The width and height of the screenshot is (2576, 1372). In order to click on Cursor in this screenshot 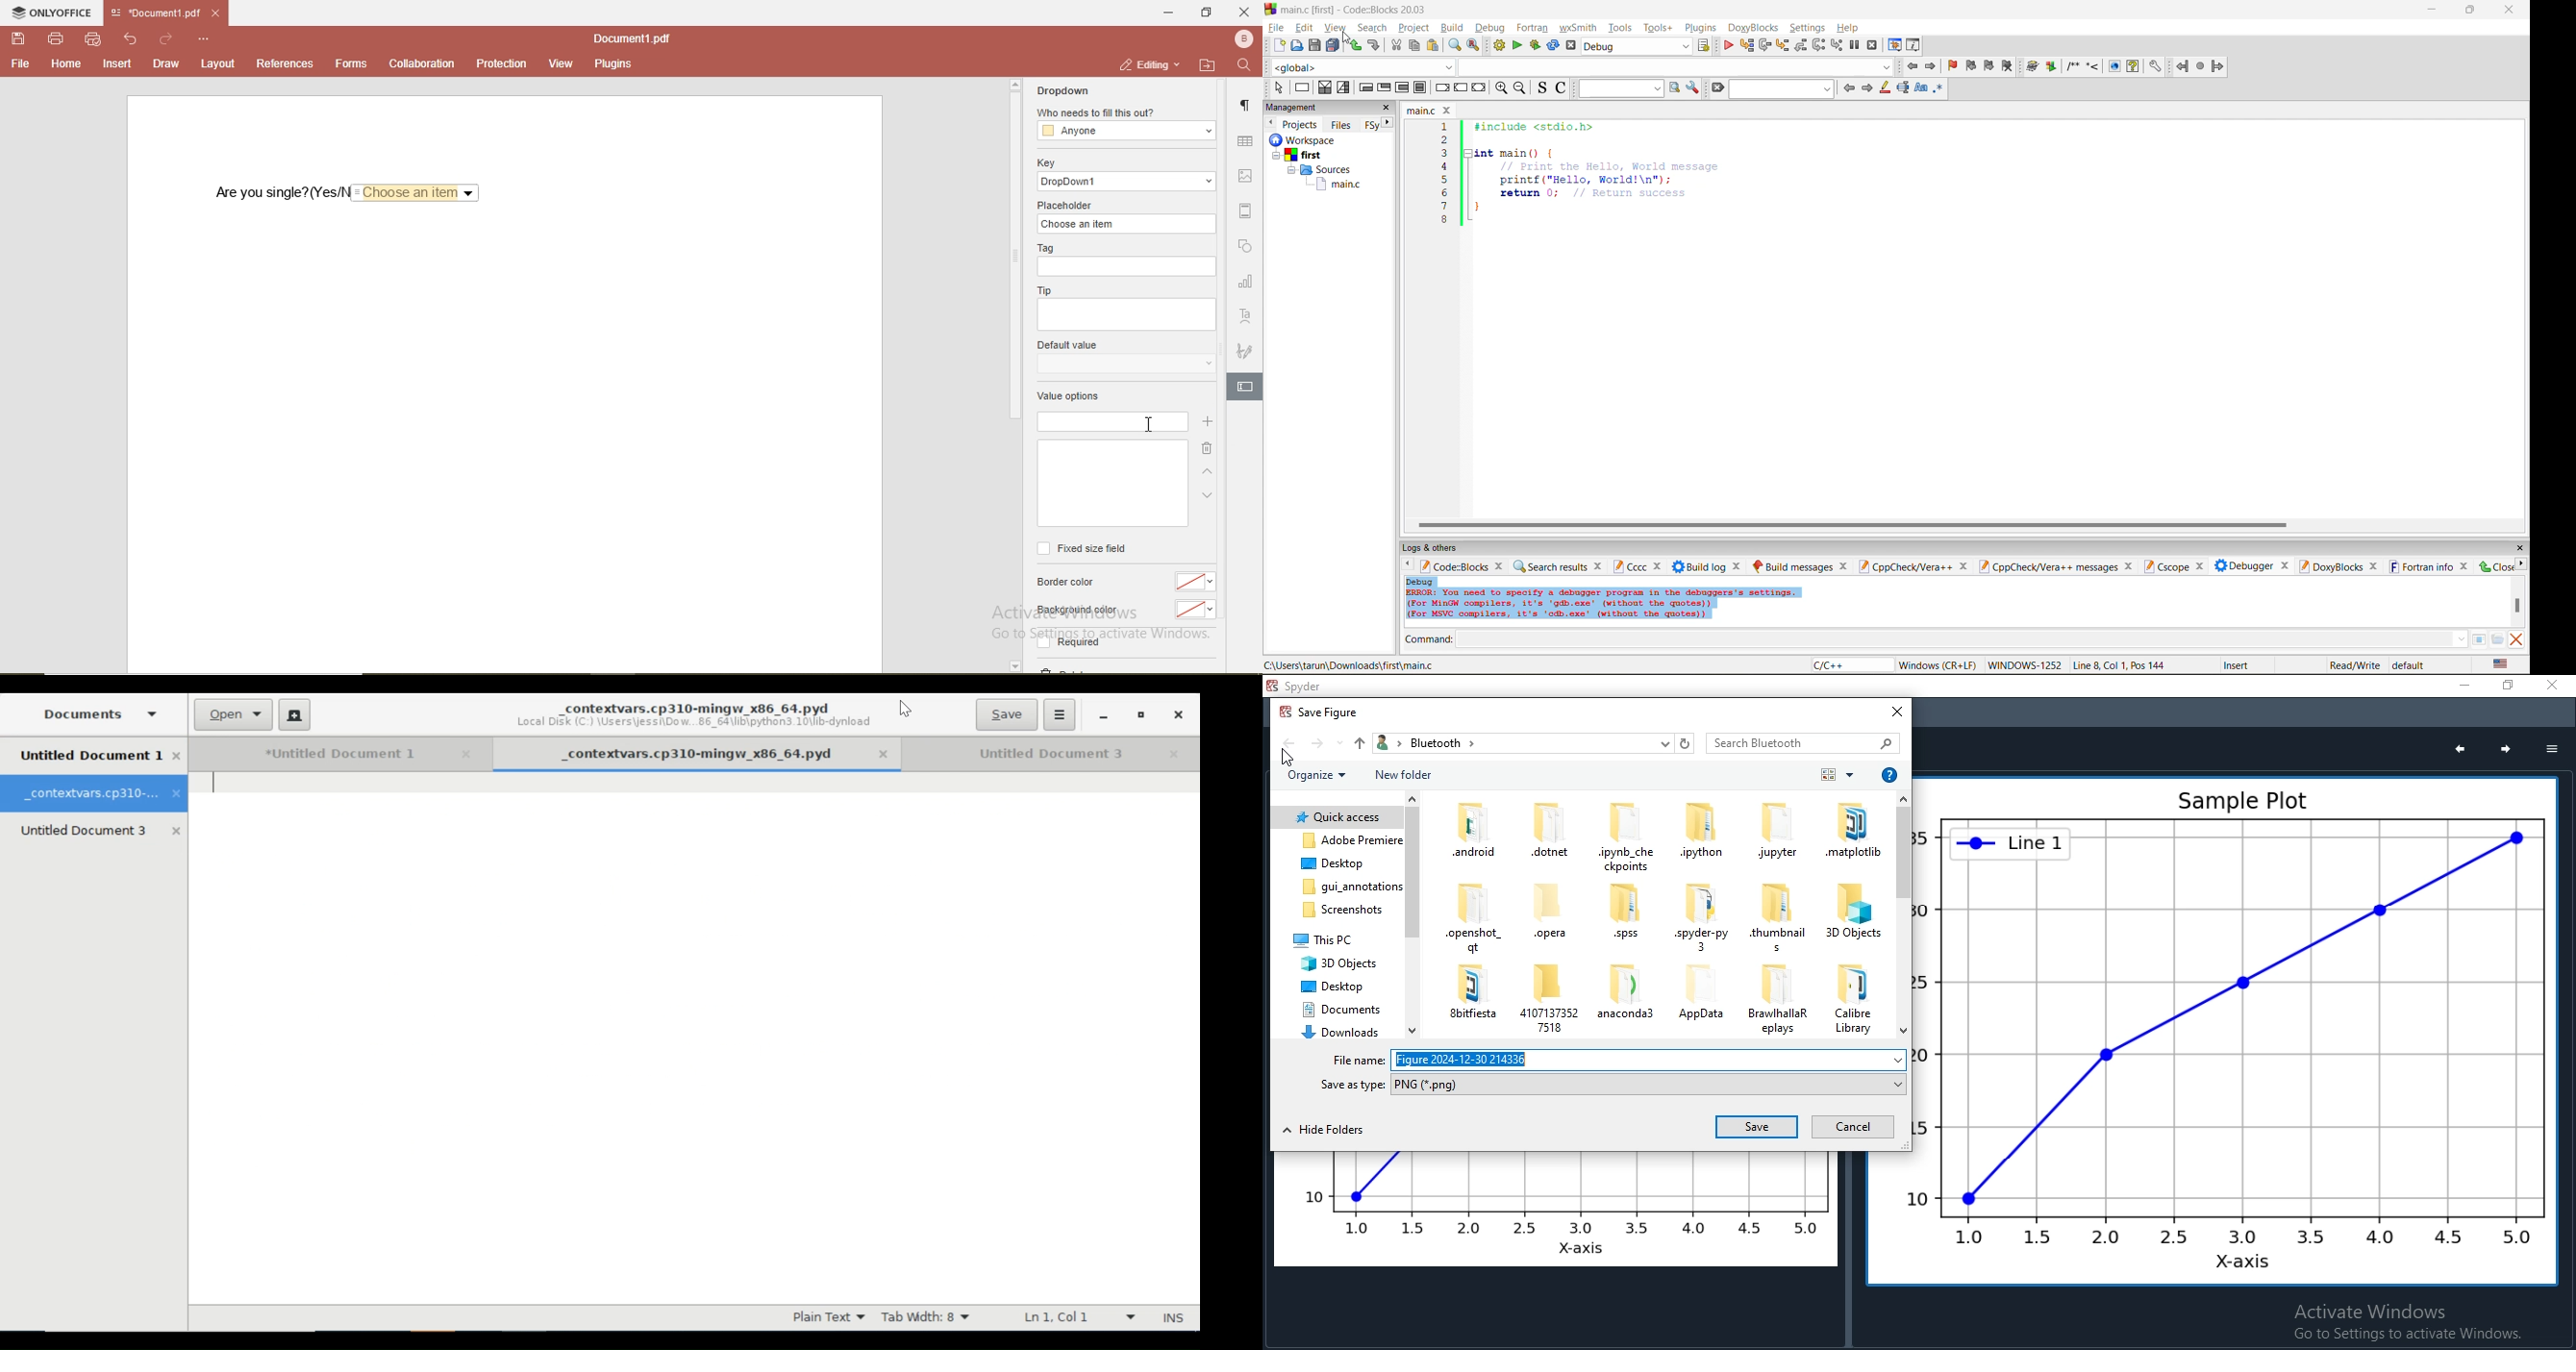, I will do `click(905, 710)`.